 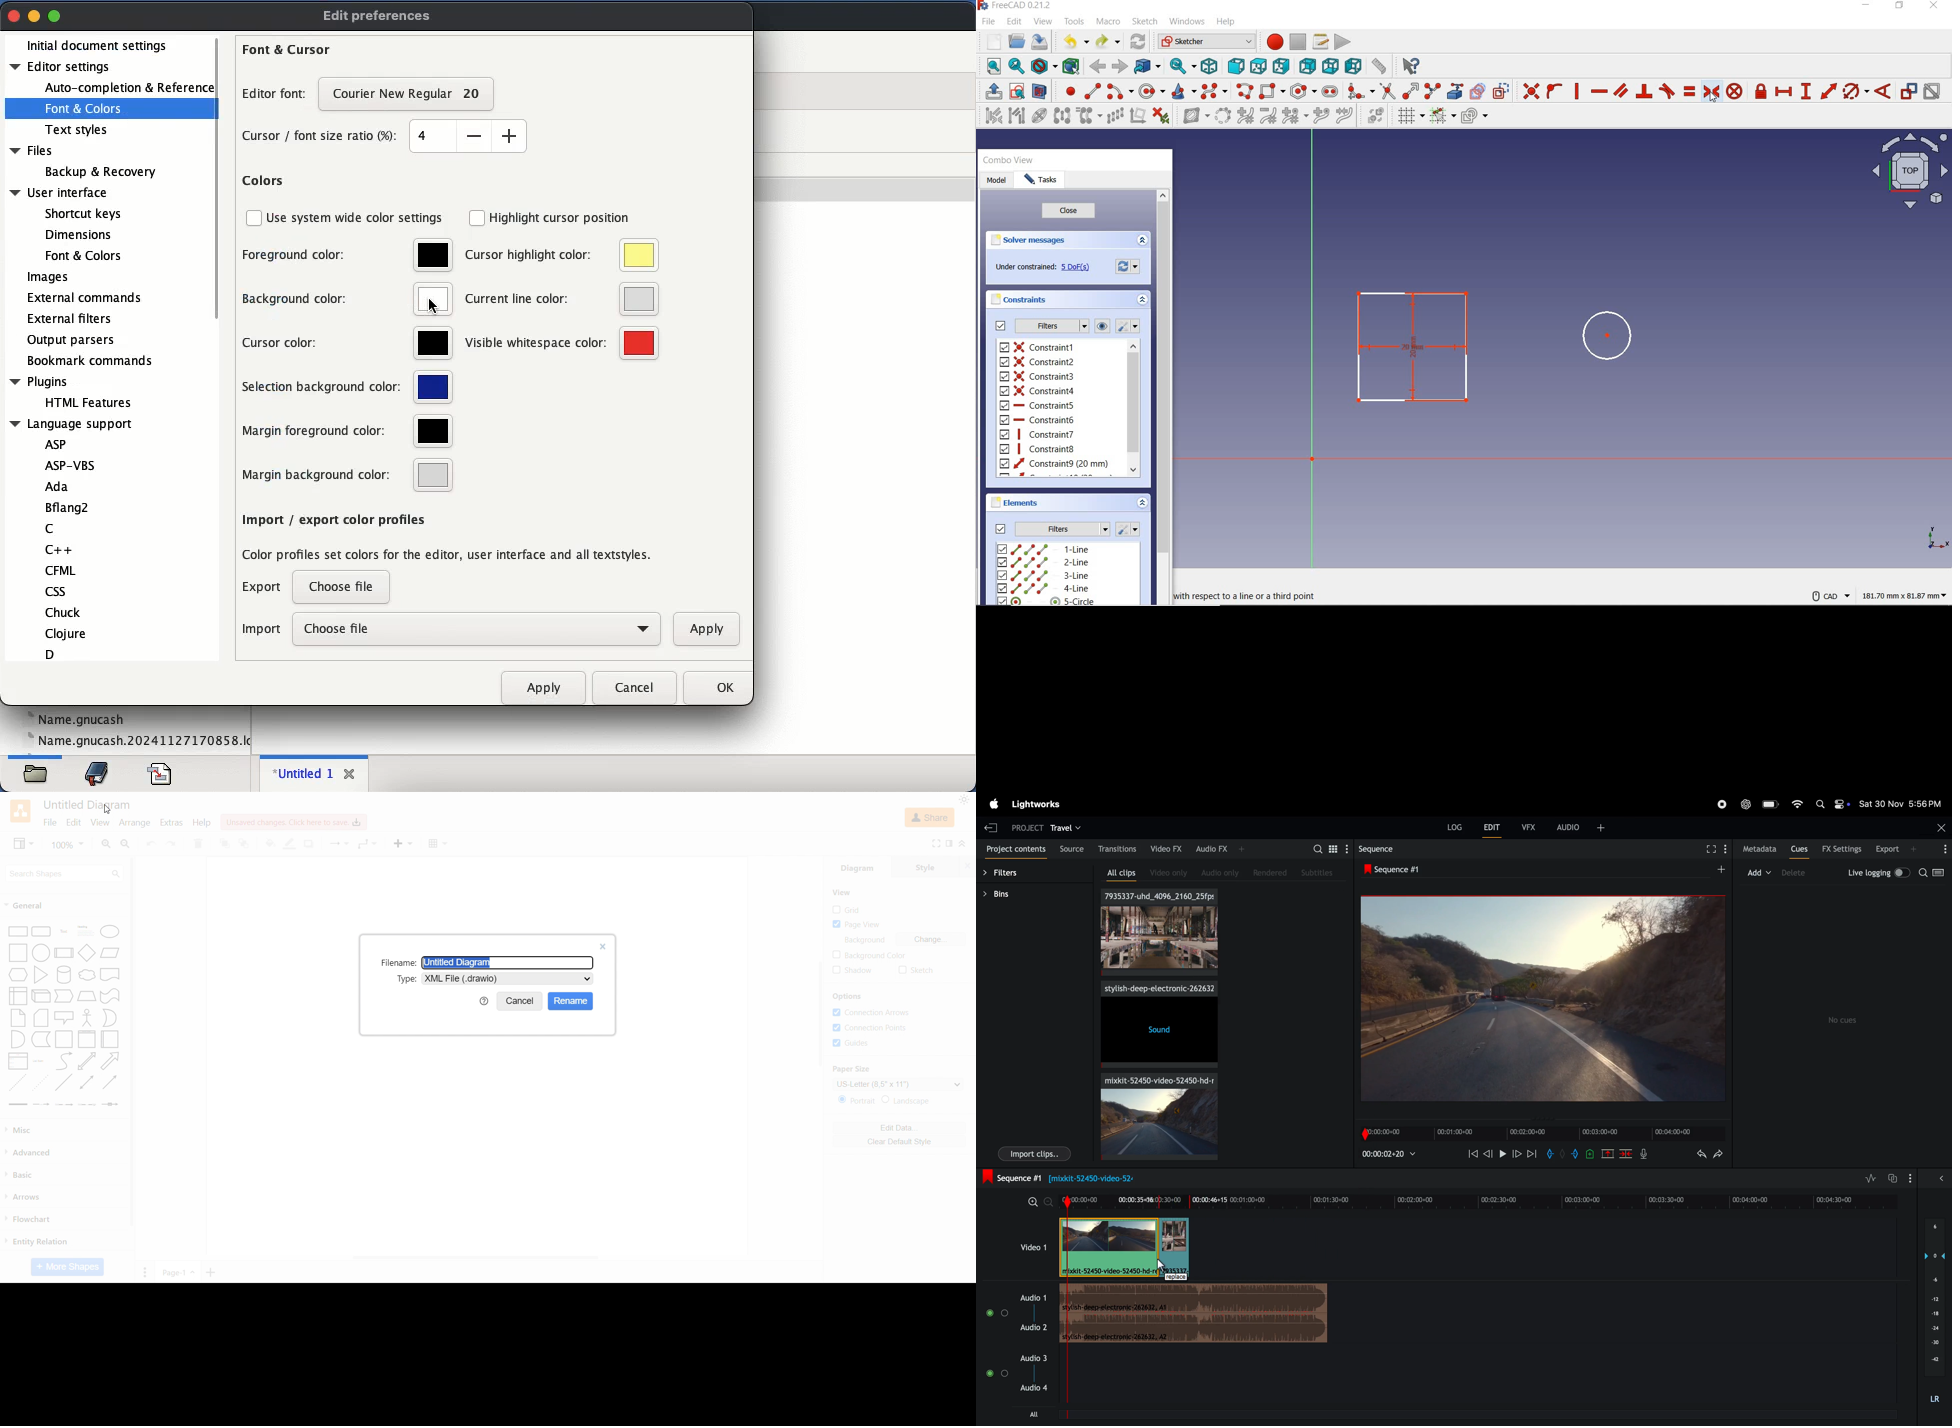 What do you see at coordinates (150, 844) in the screenshot?
I see `Undo ` at bounding box center [150, 844].